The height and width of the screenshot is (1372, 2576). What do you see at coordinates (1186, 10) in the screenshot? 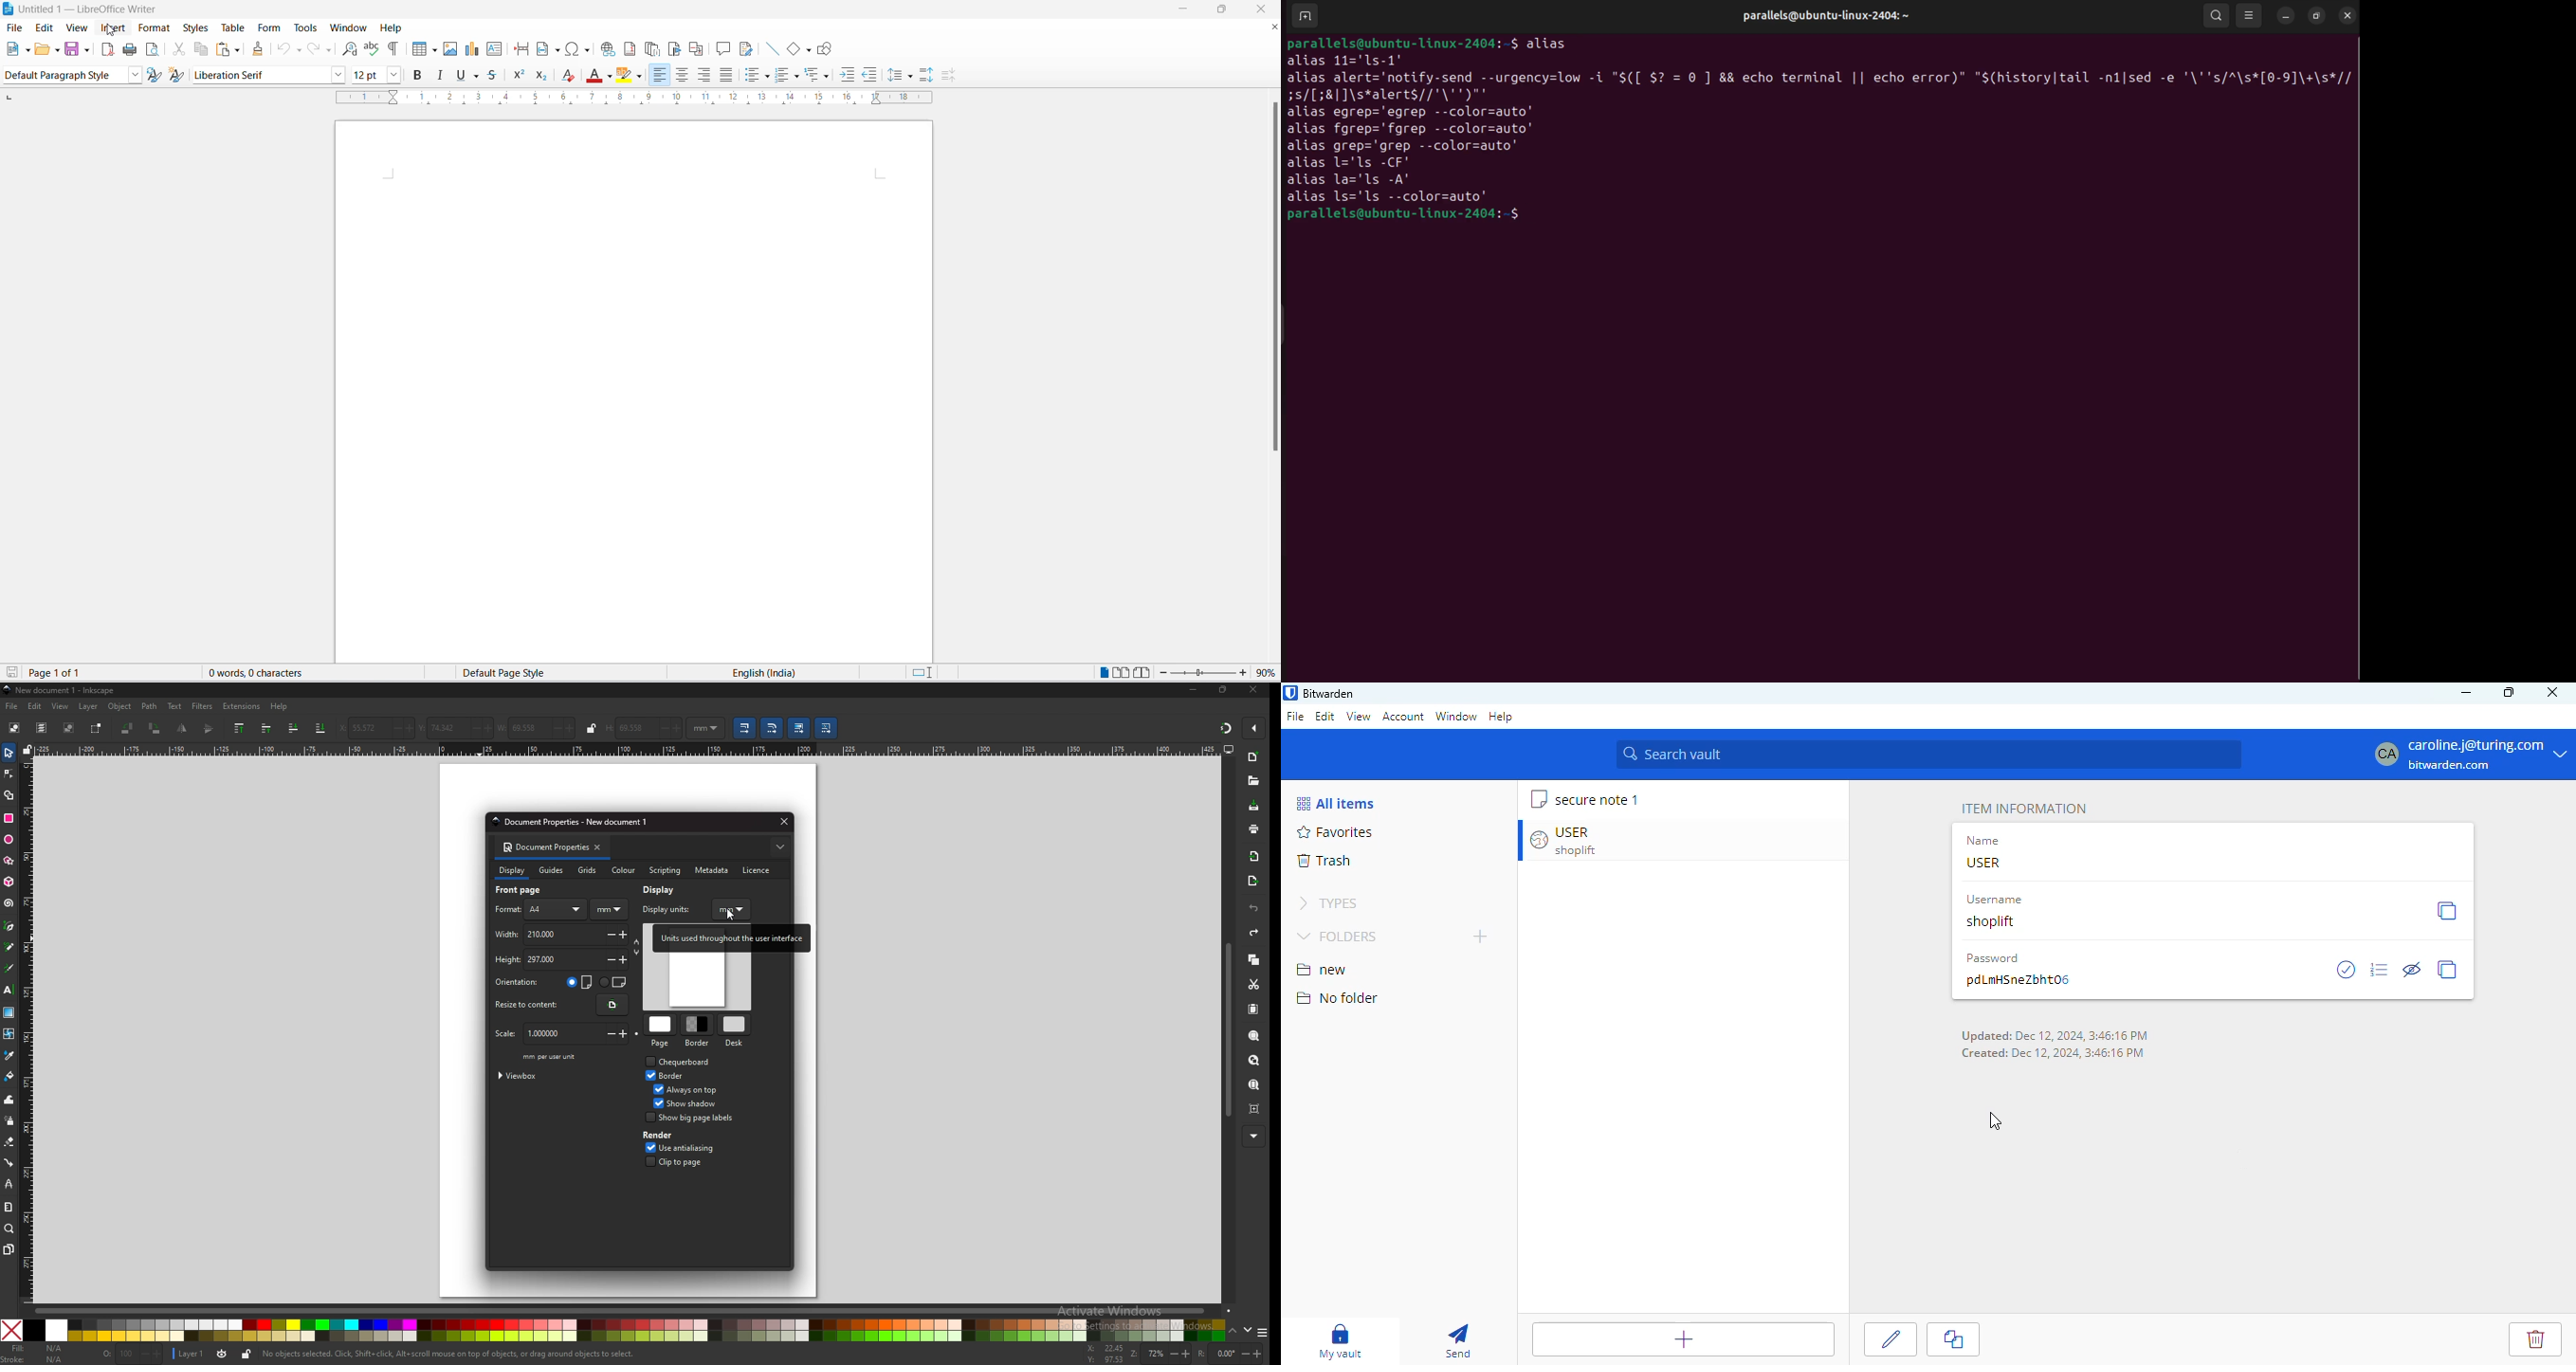
I see `minimize` at bounding box center [1186, 10].